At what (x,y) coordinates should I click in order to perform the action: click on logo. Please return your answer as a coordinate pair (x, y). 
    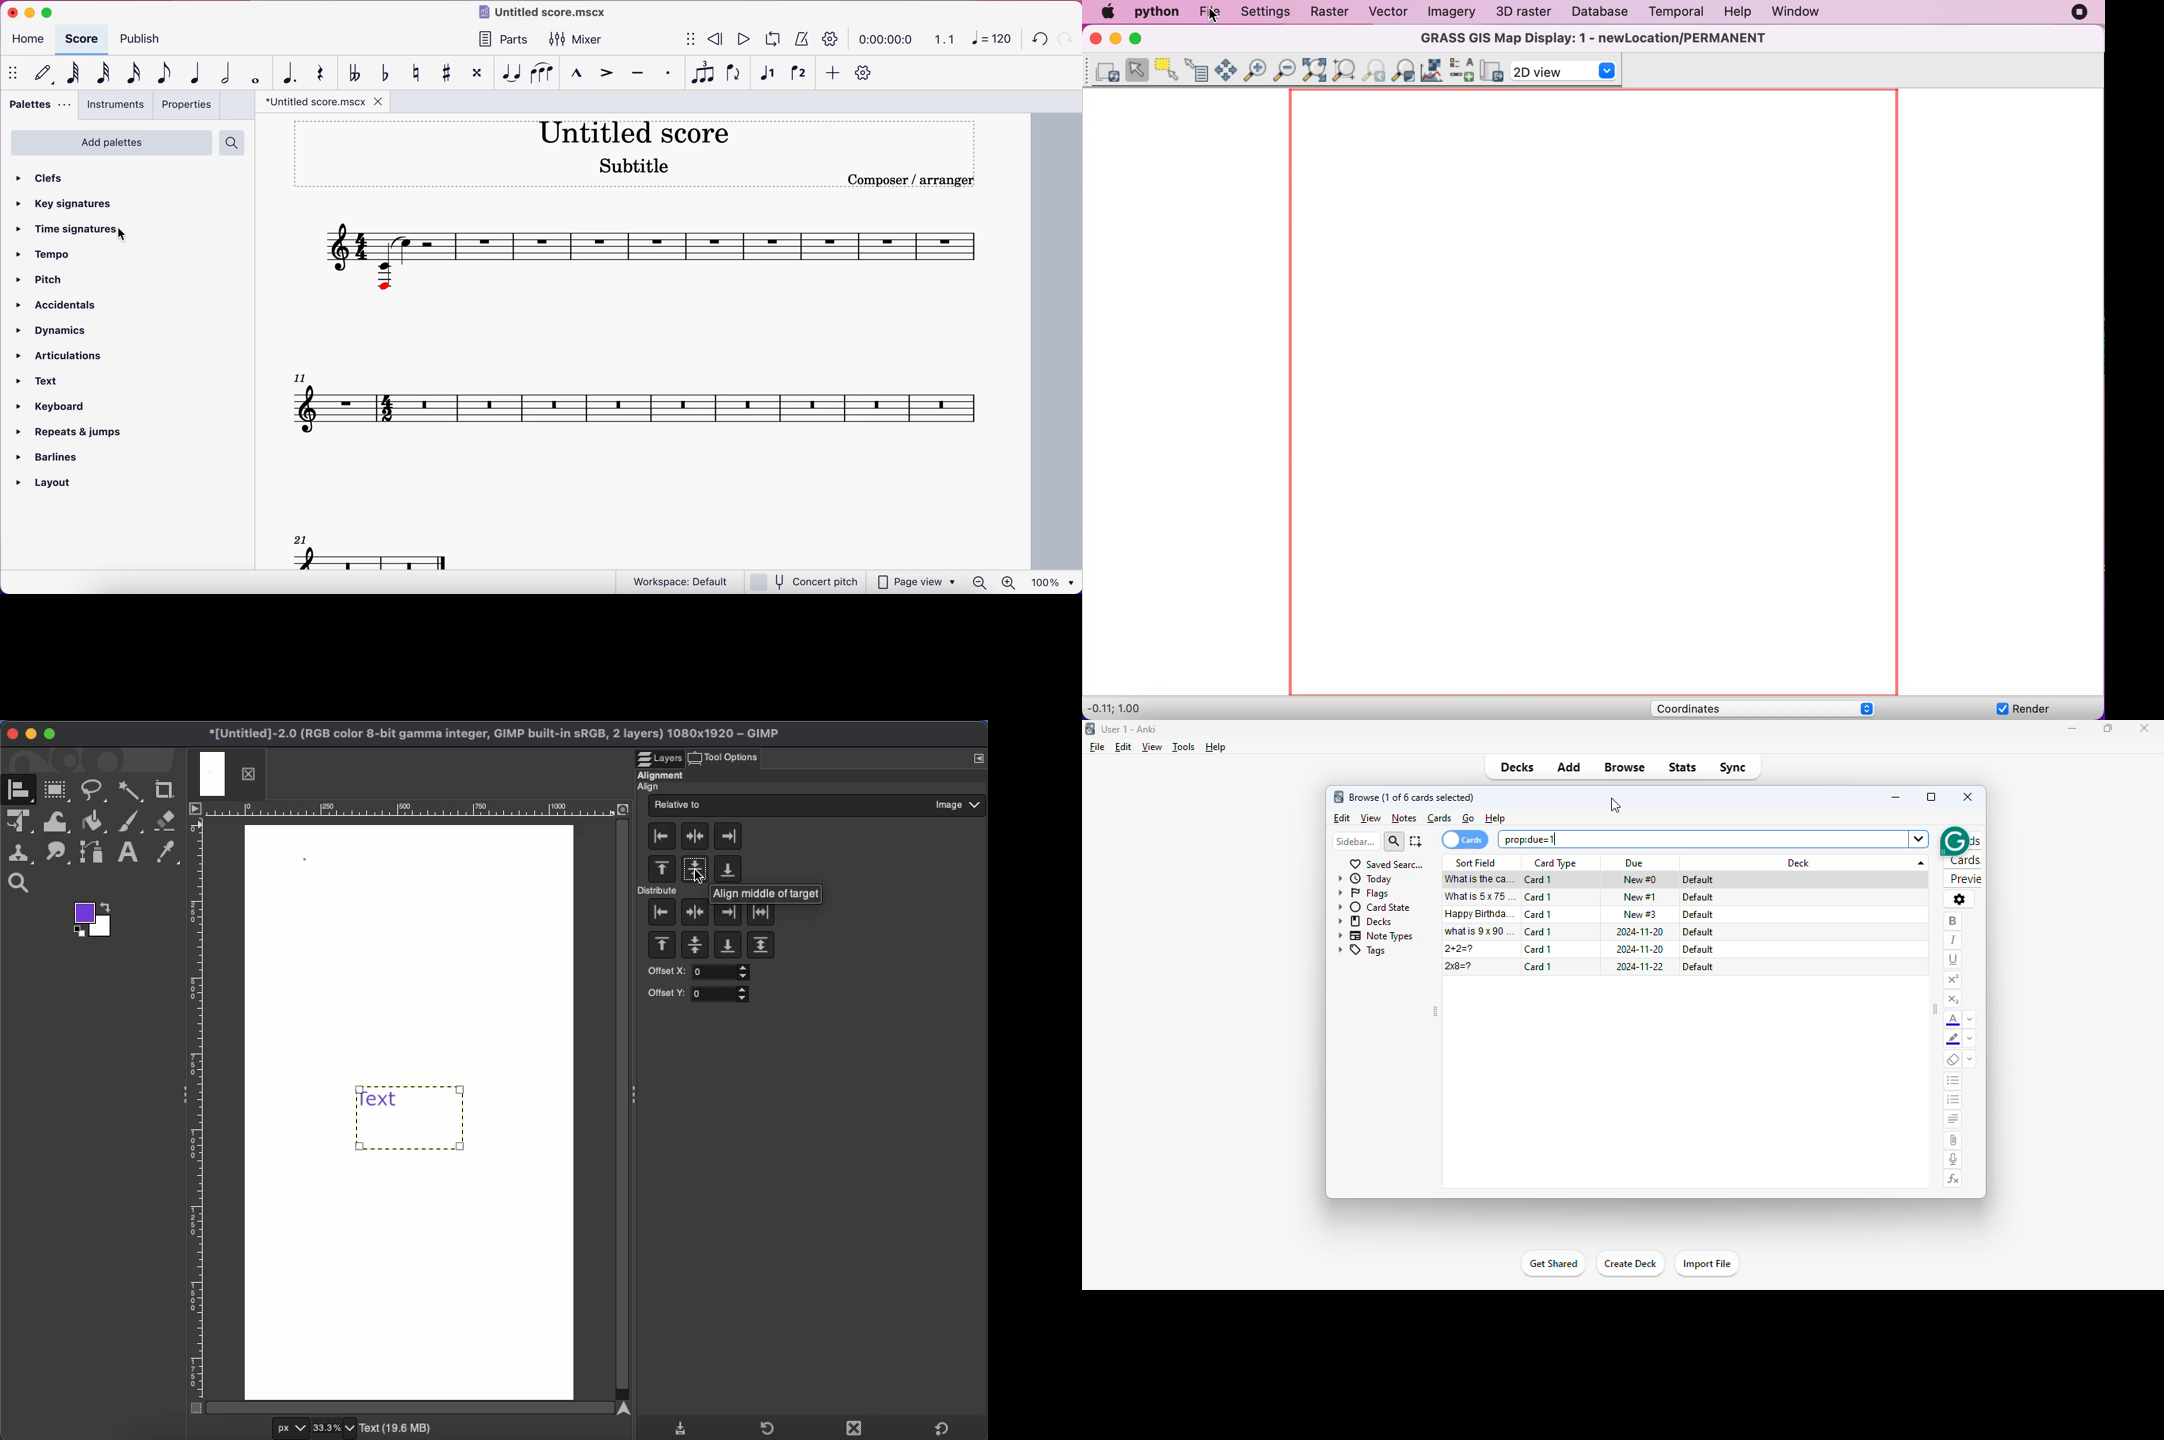
    Looking at the image, I should click on (1091, 729).